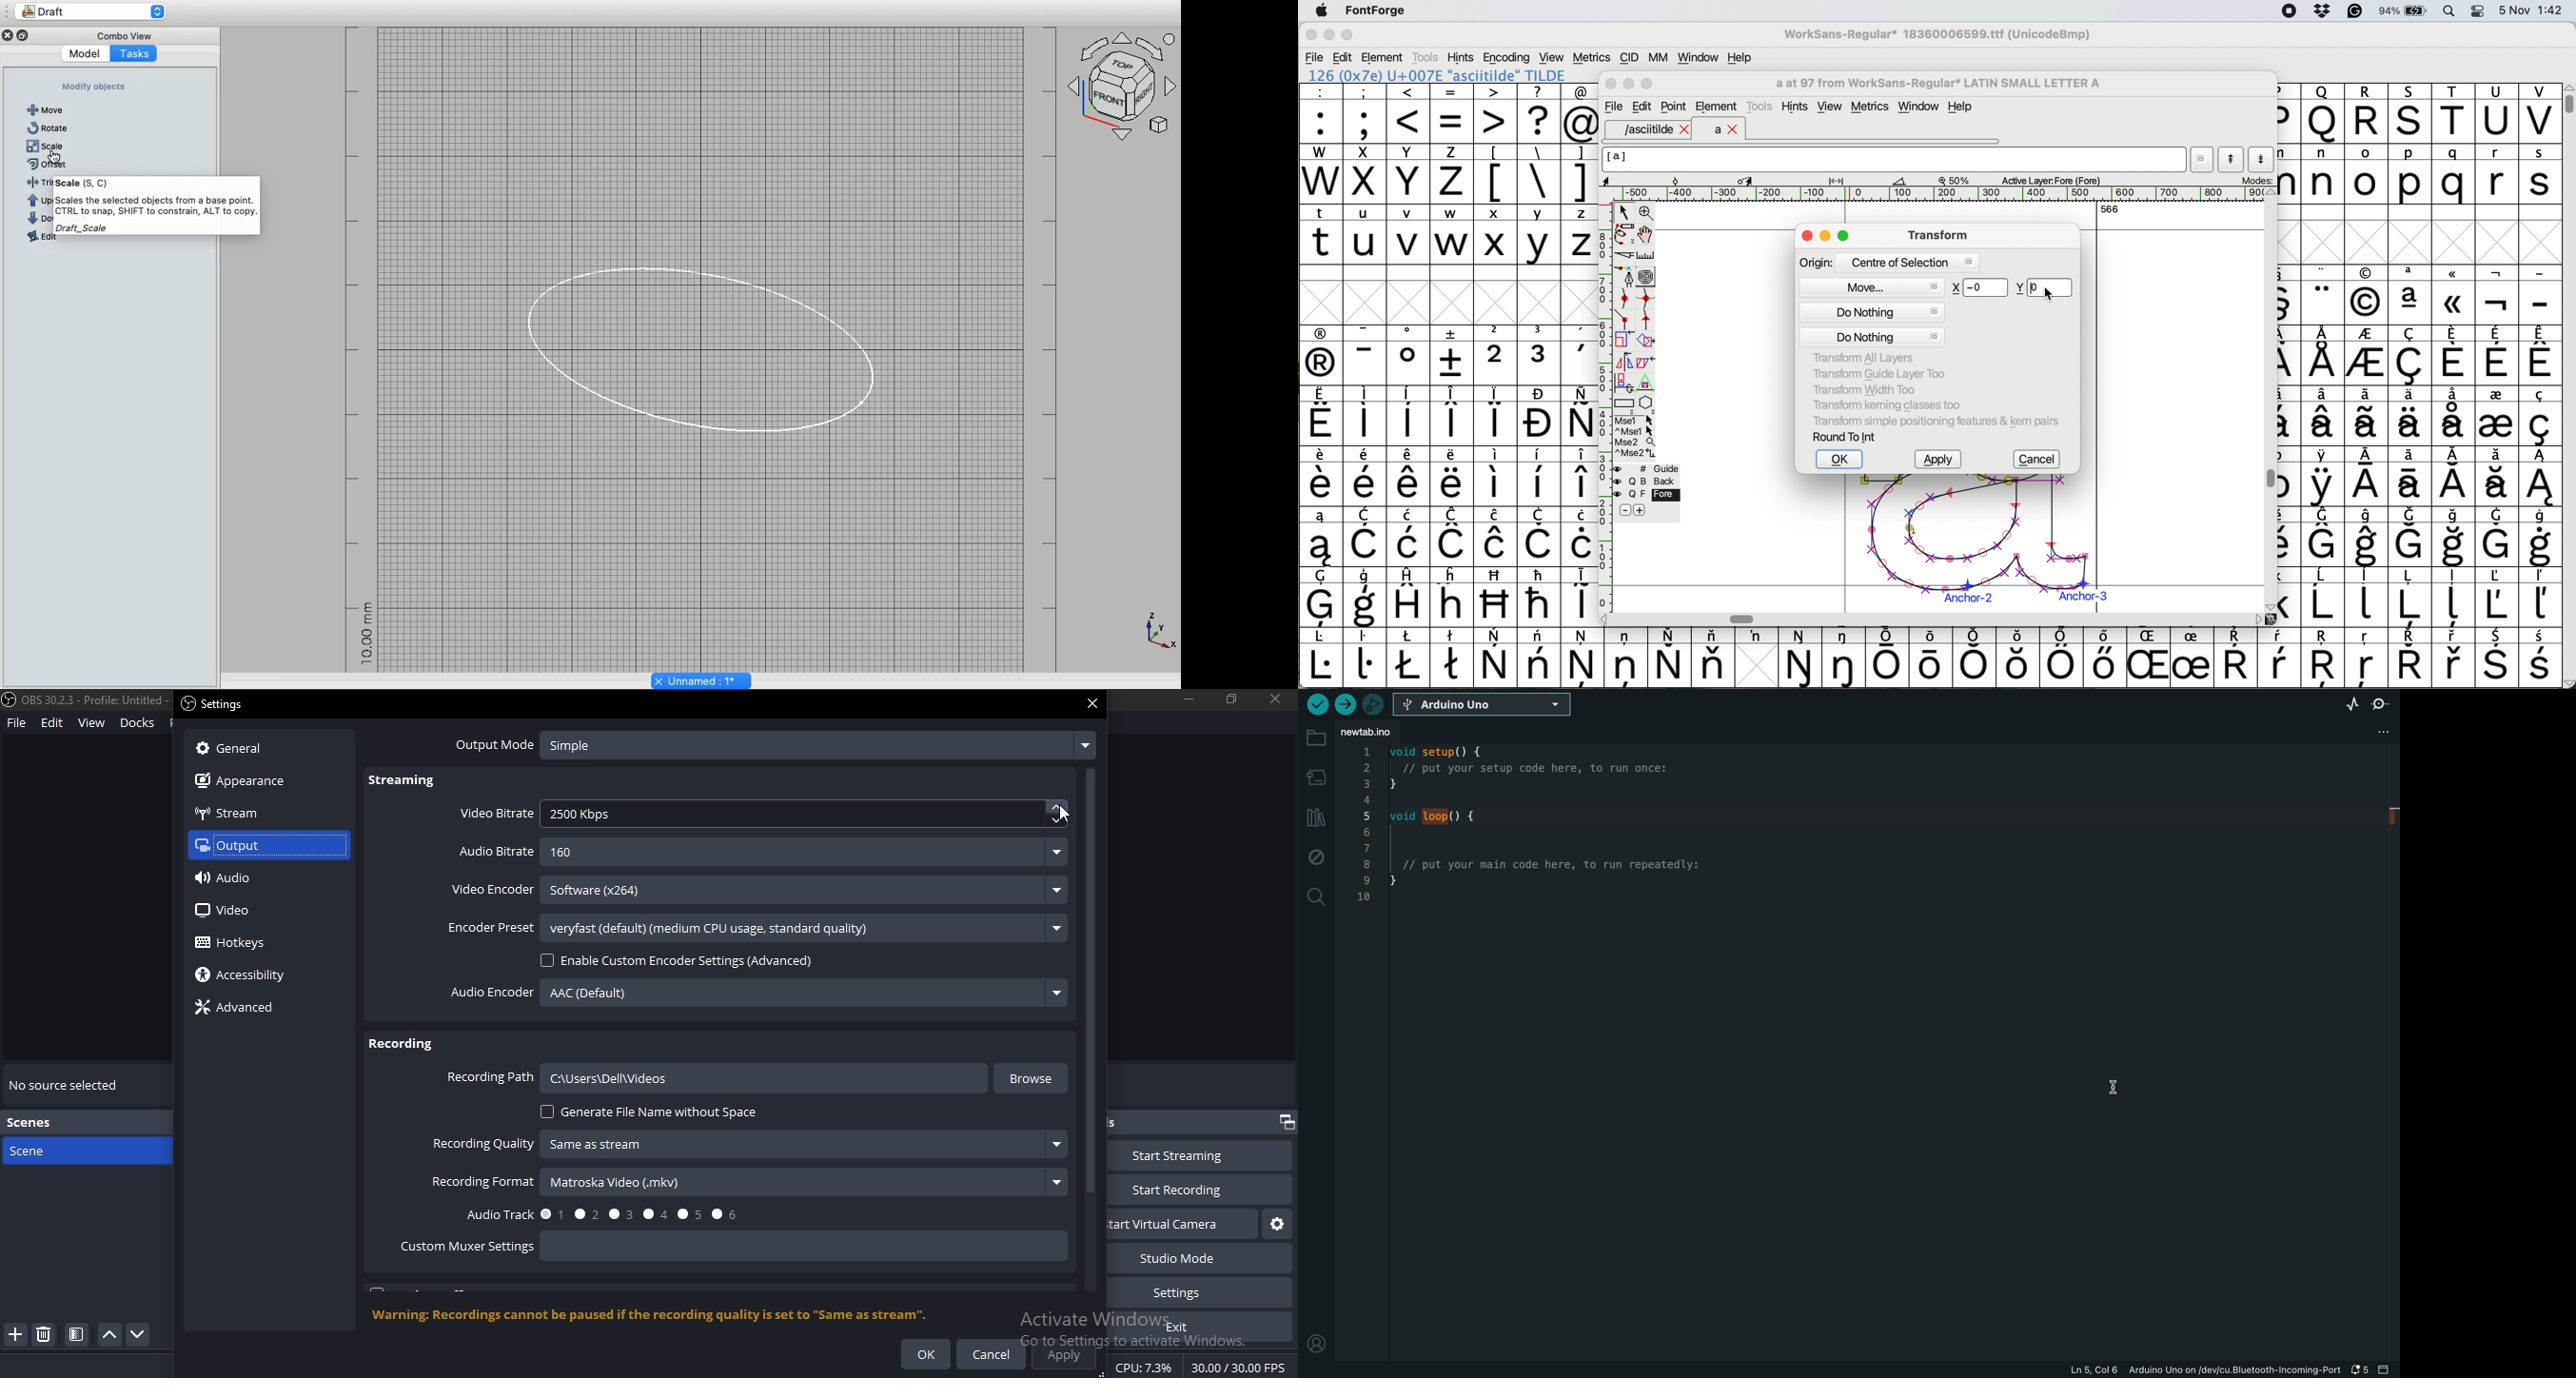  What do you see at coordinates (2367, 114) in the screenshot?
I see `R` at bounding box center [2367, 114].